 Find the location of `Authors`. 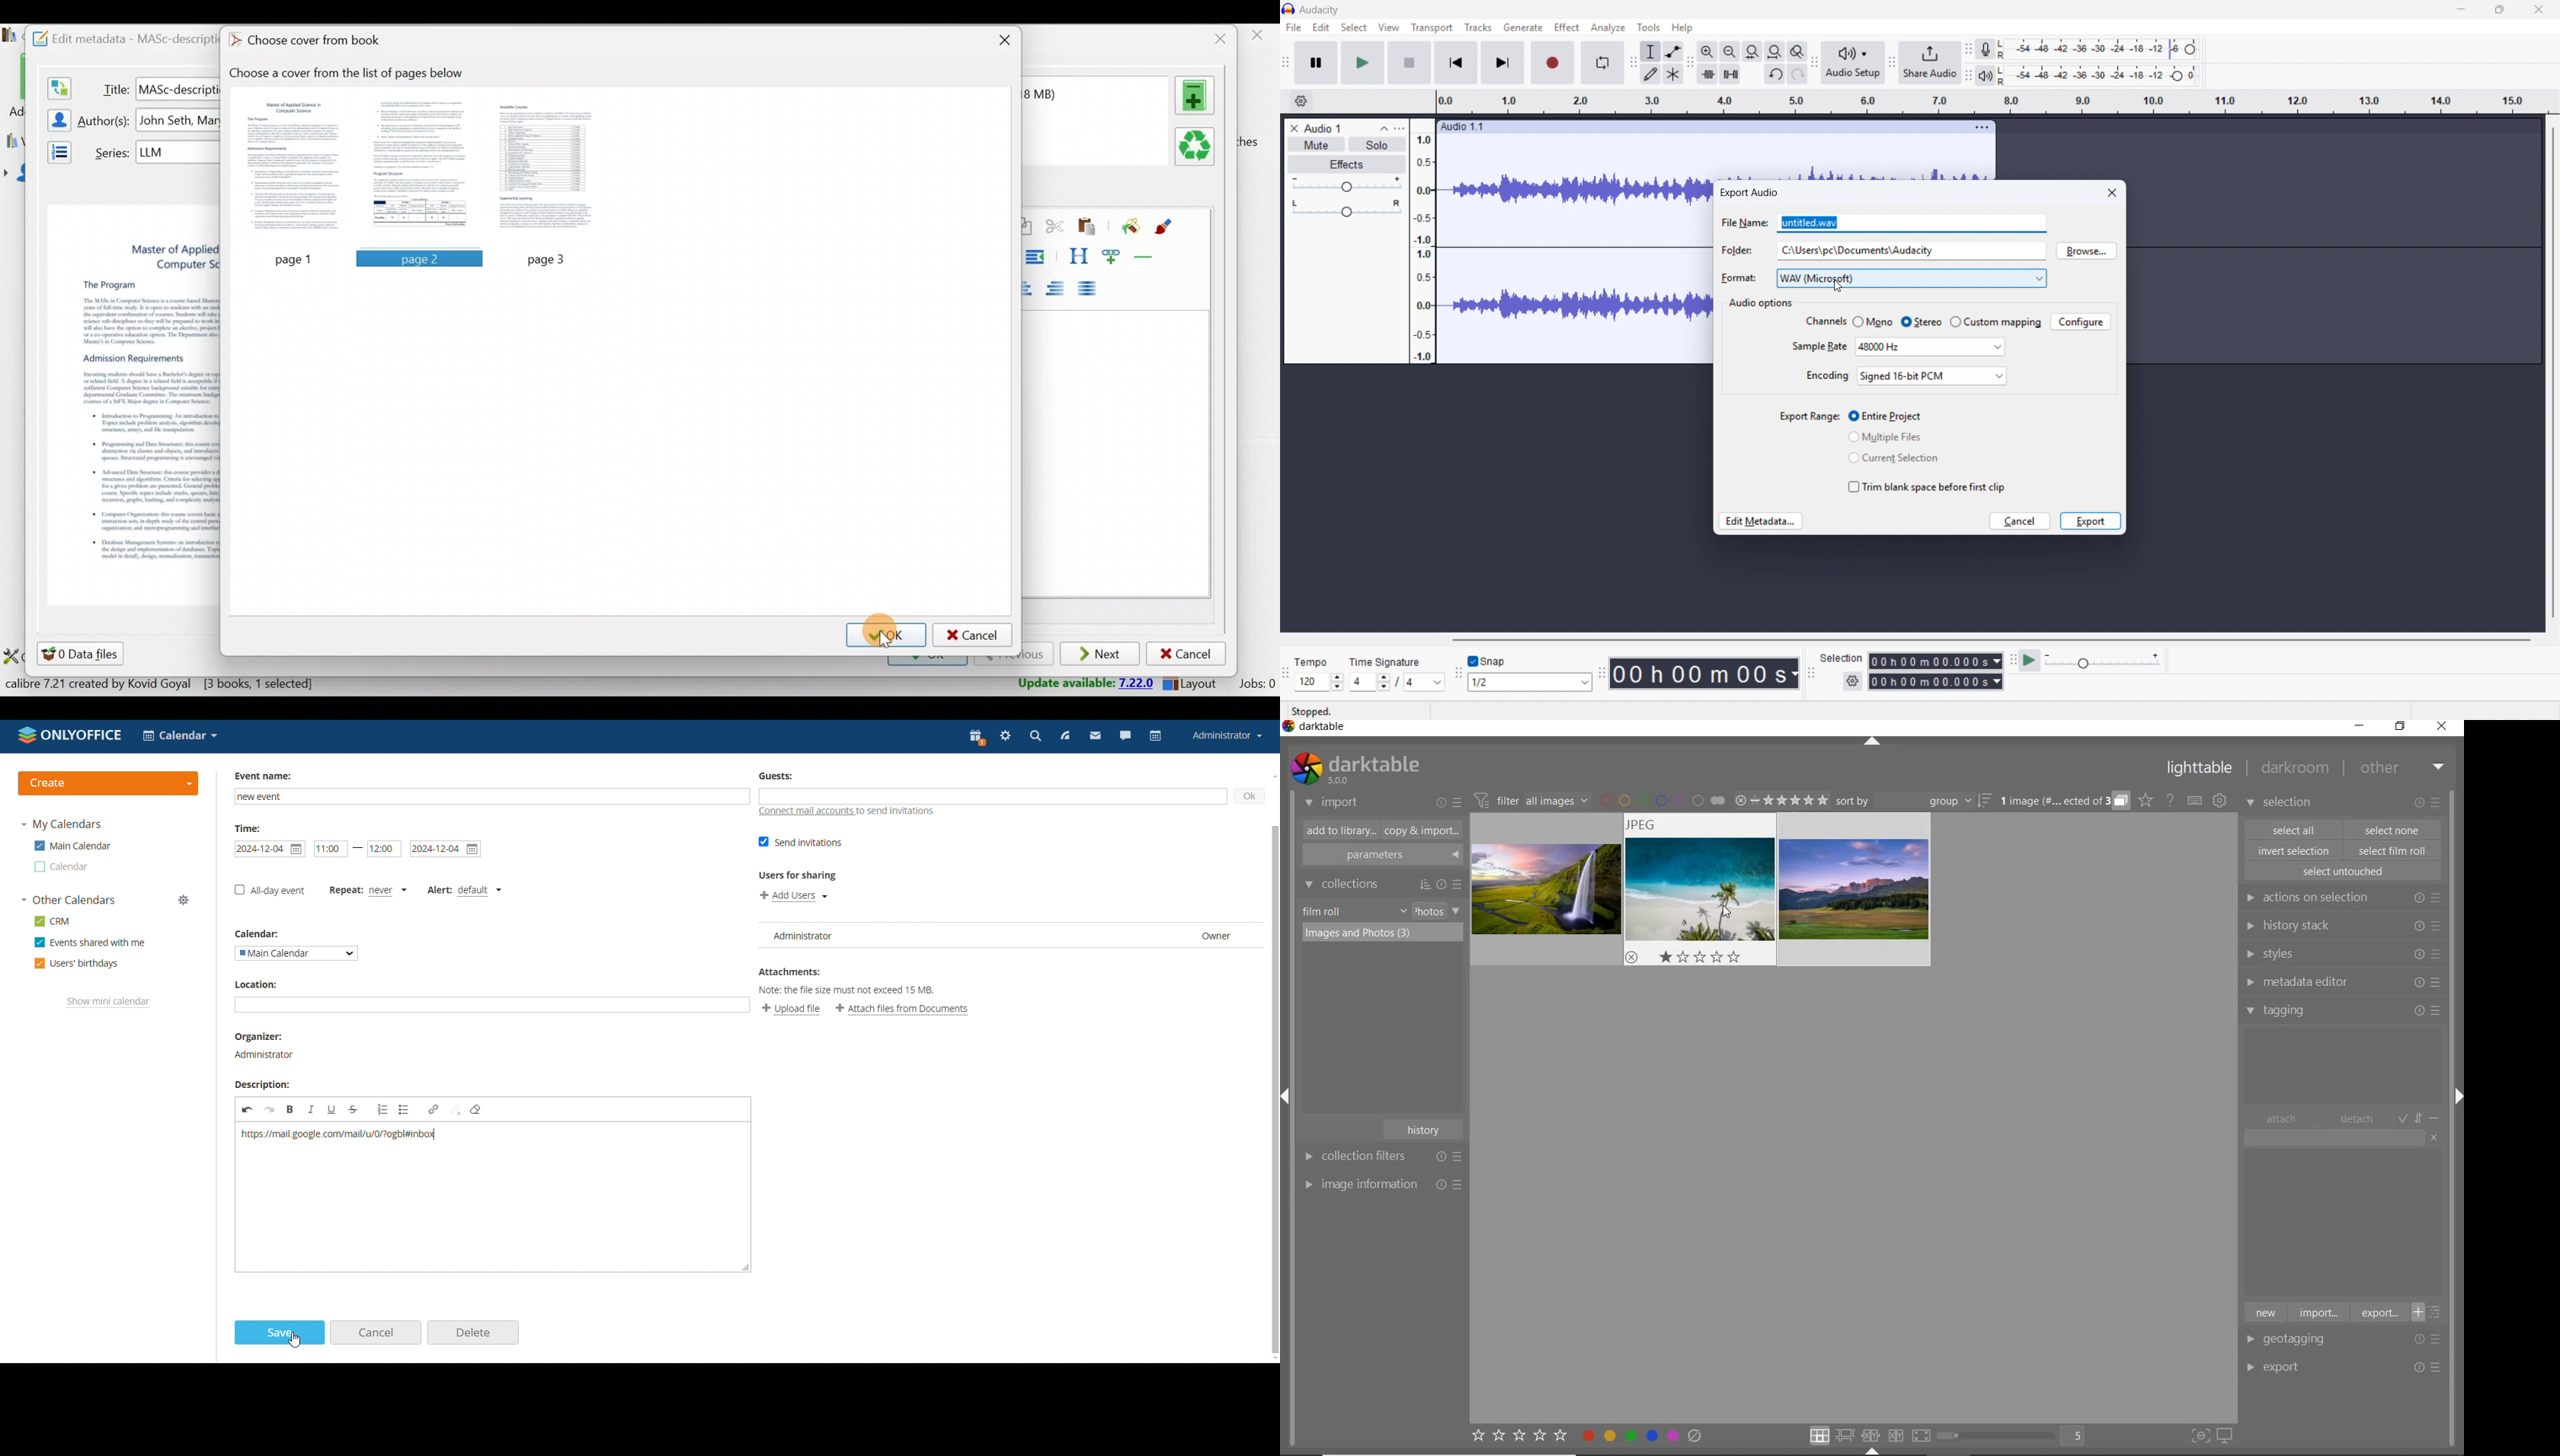

Authors is located at coordinates (105, 121).